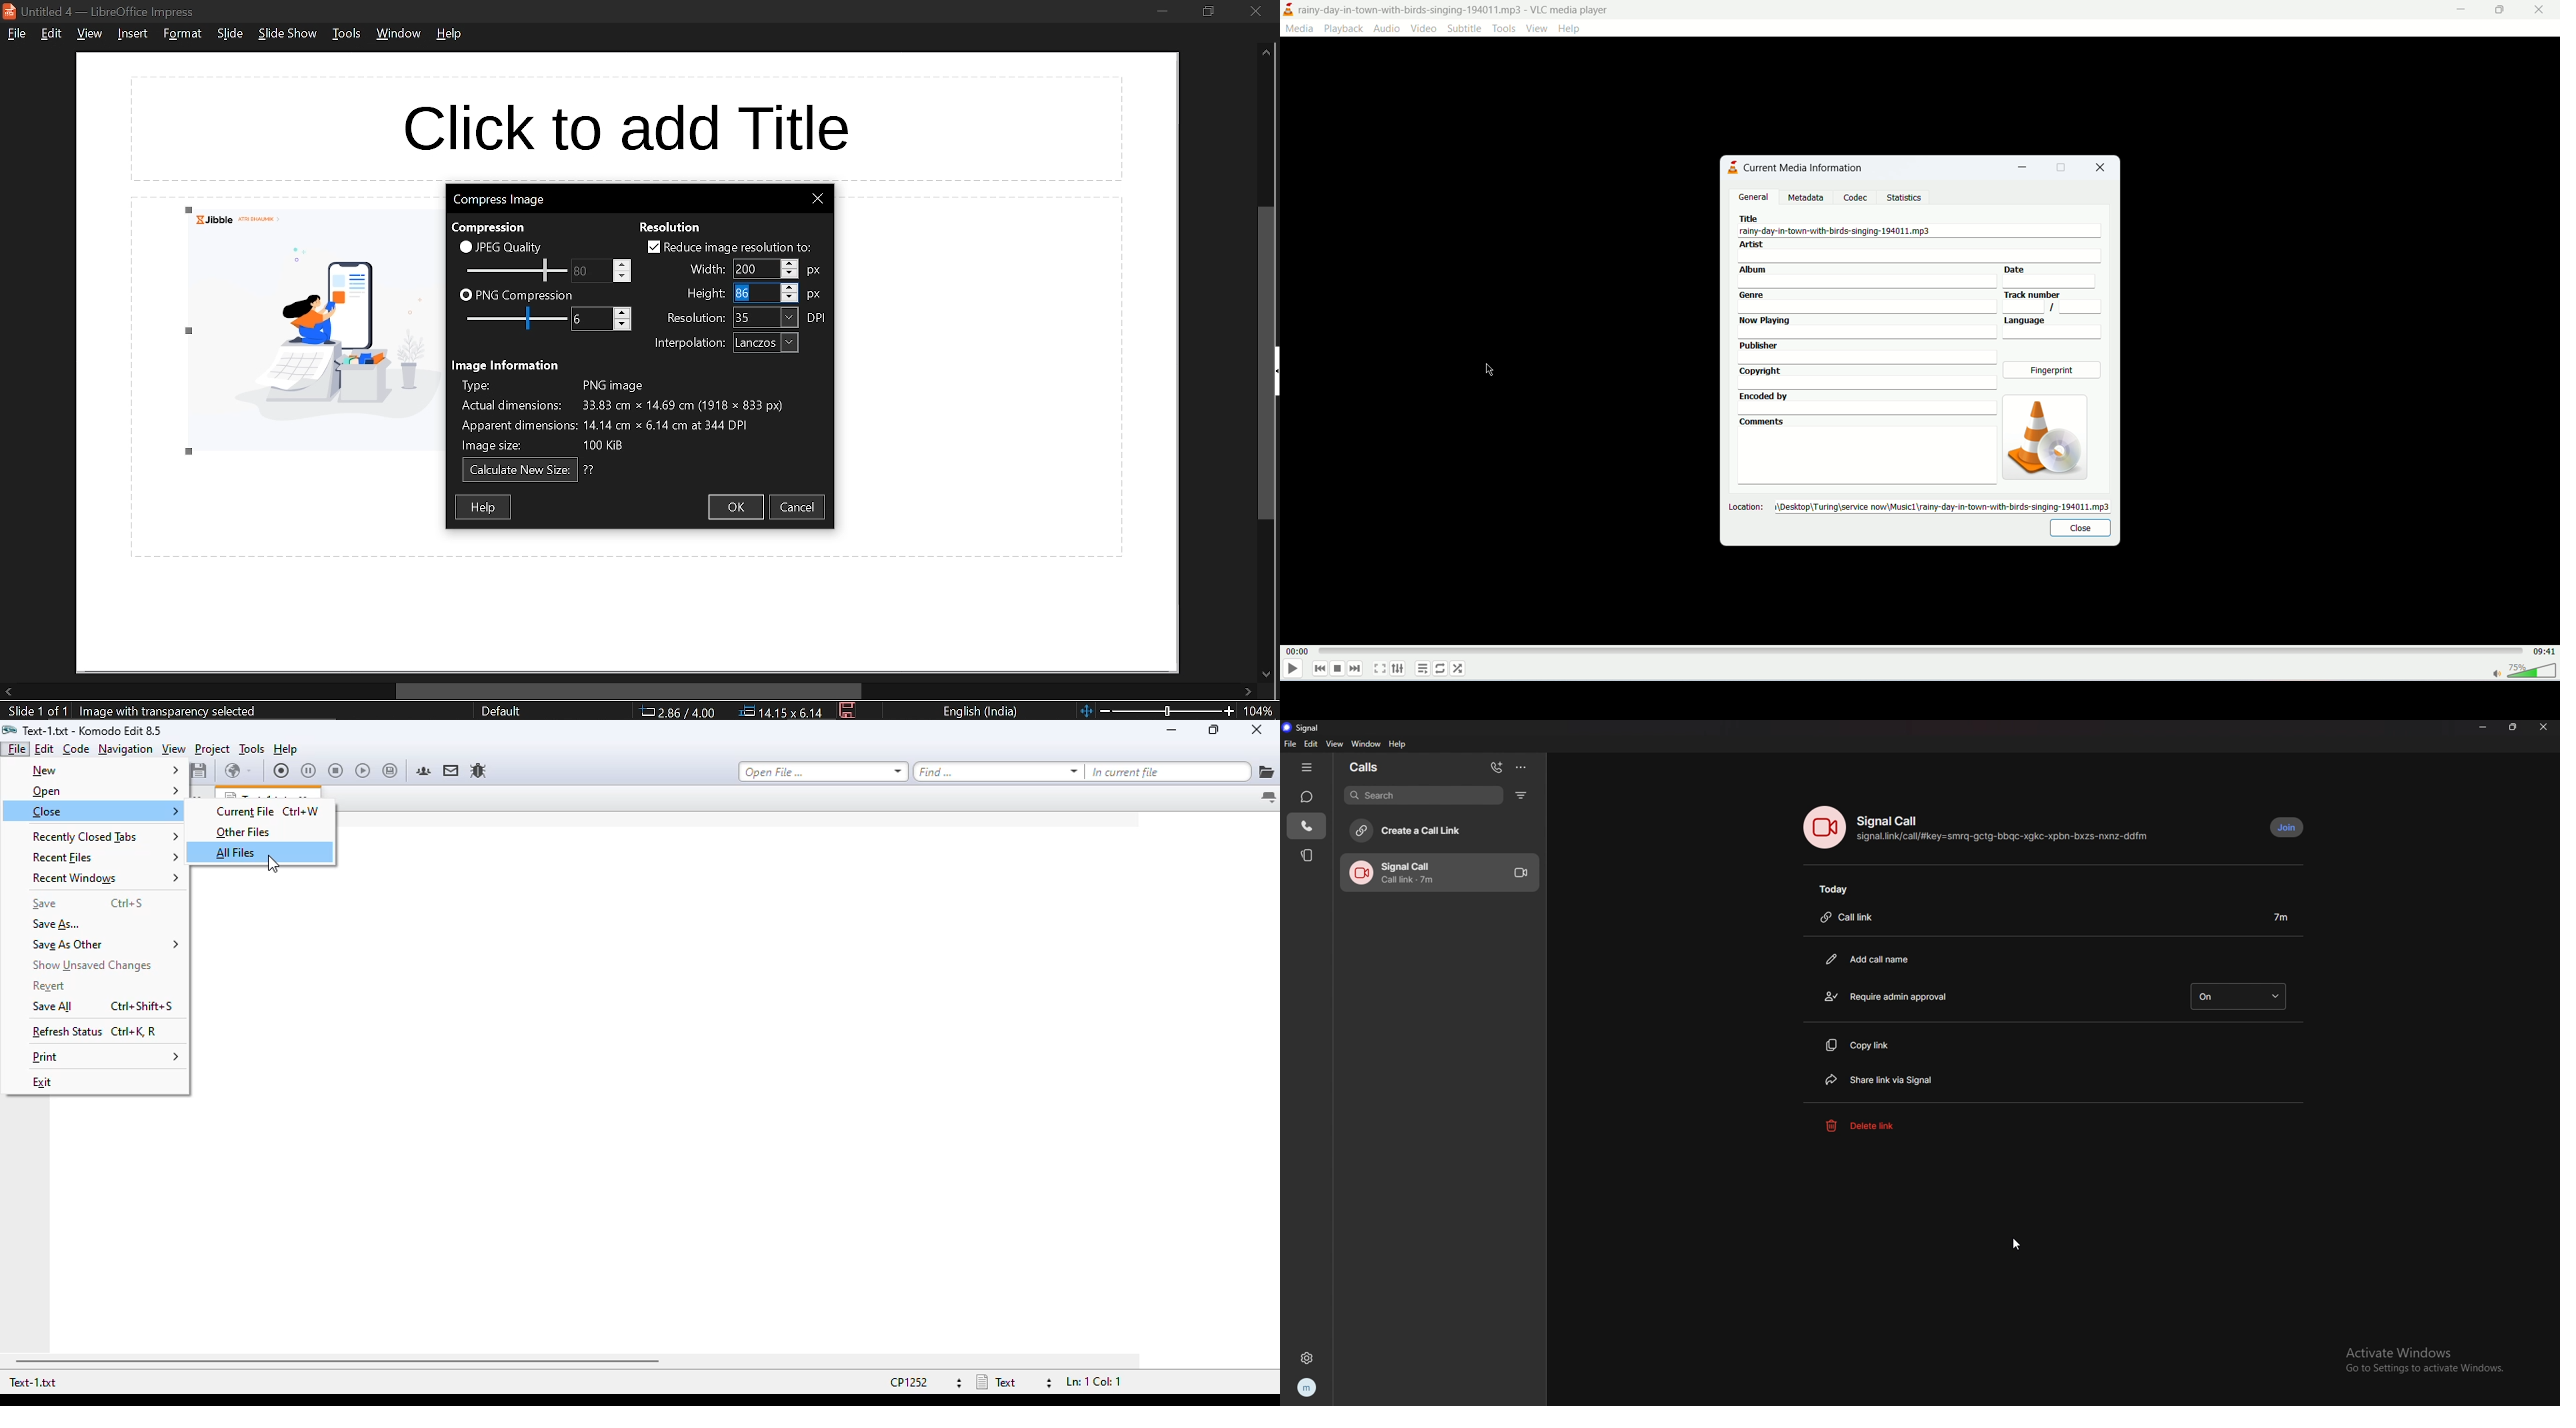 Image resolution: width=2576 pixels, height=1428 pixels. I want to click on view, so click(1537, 29).